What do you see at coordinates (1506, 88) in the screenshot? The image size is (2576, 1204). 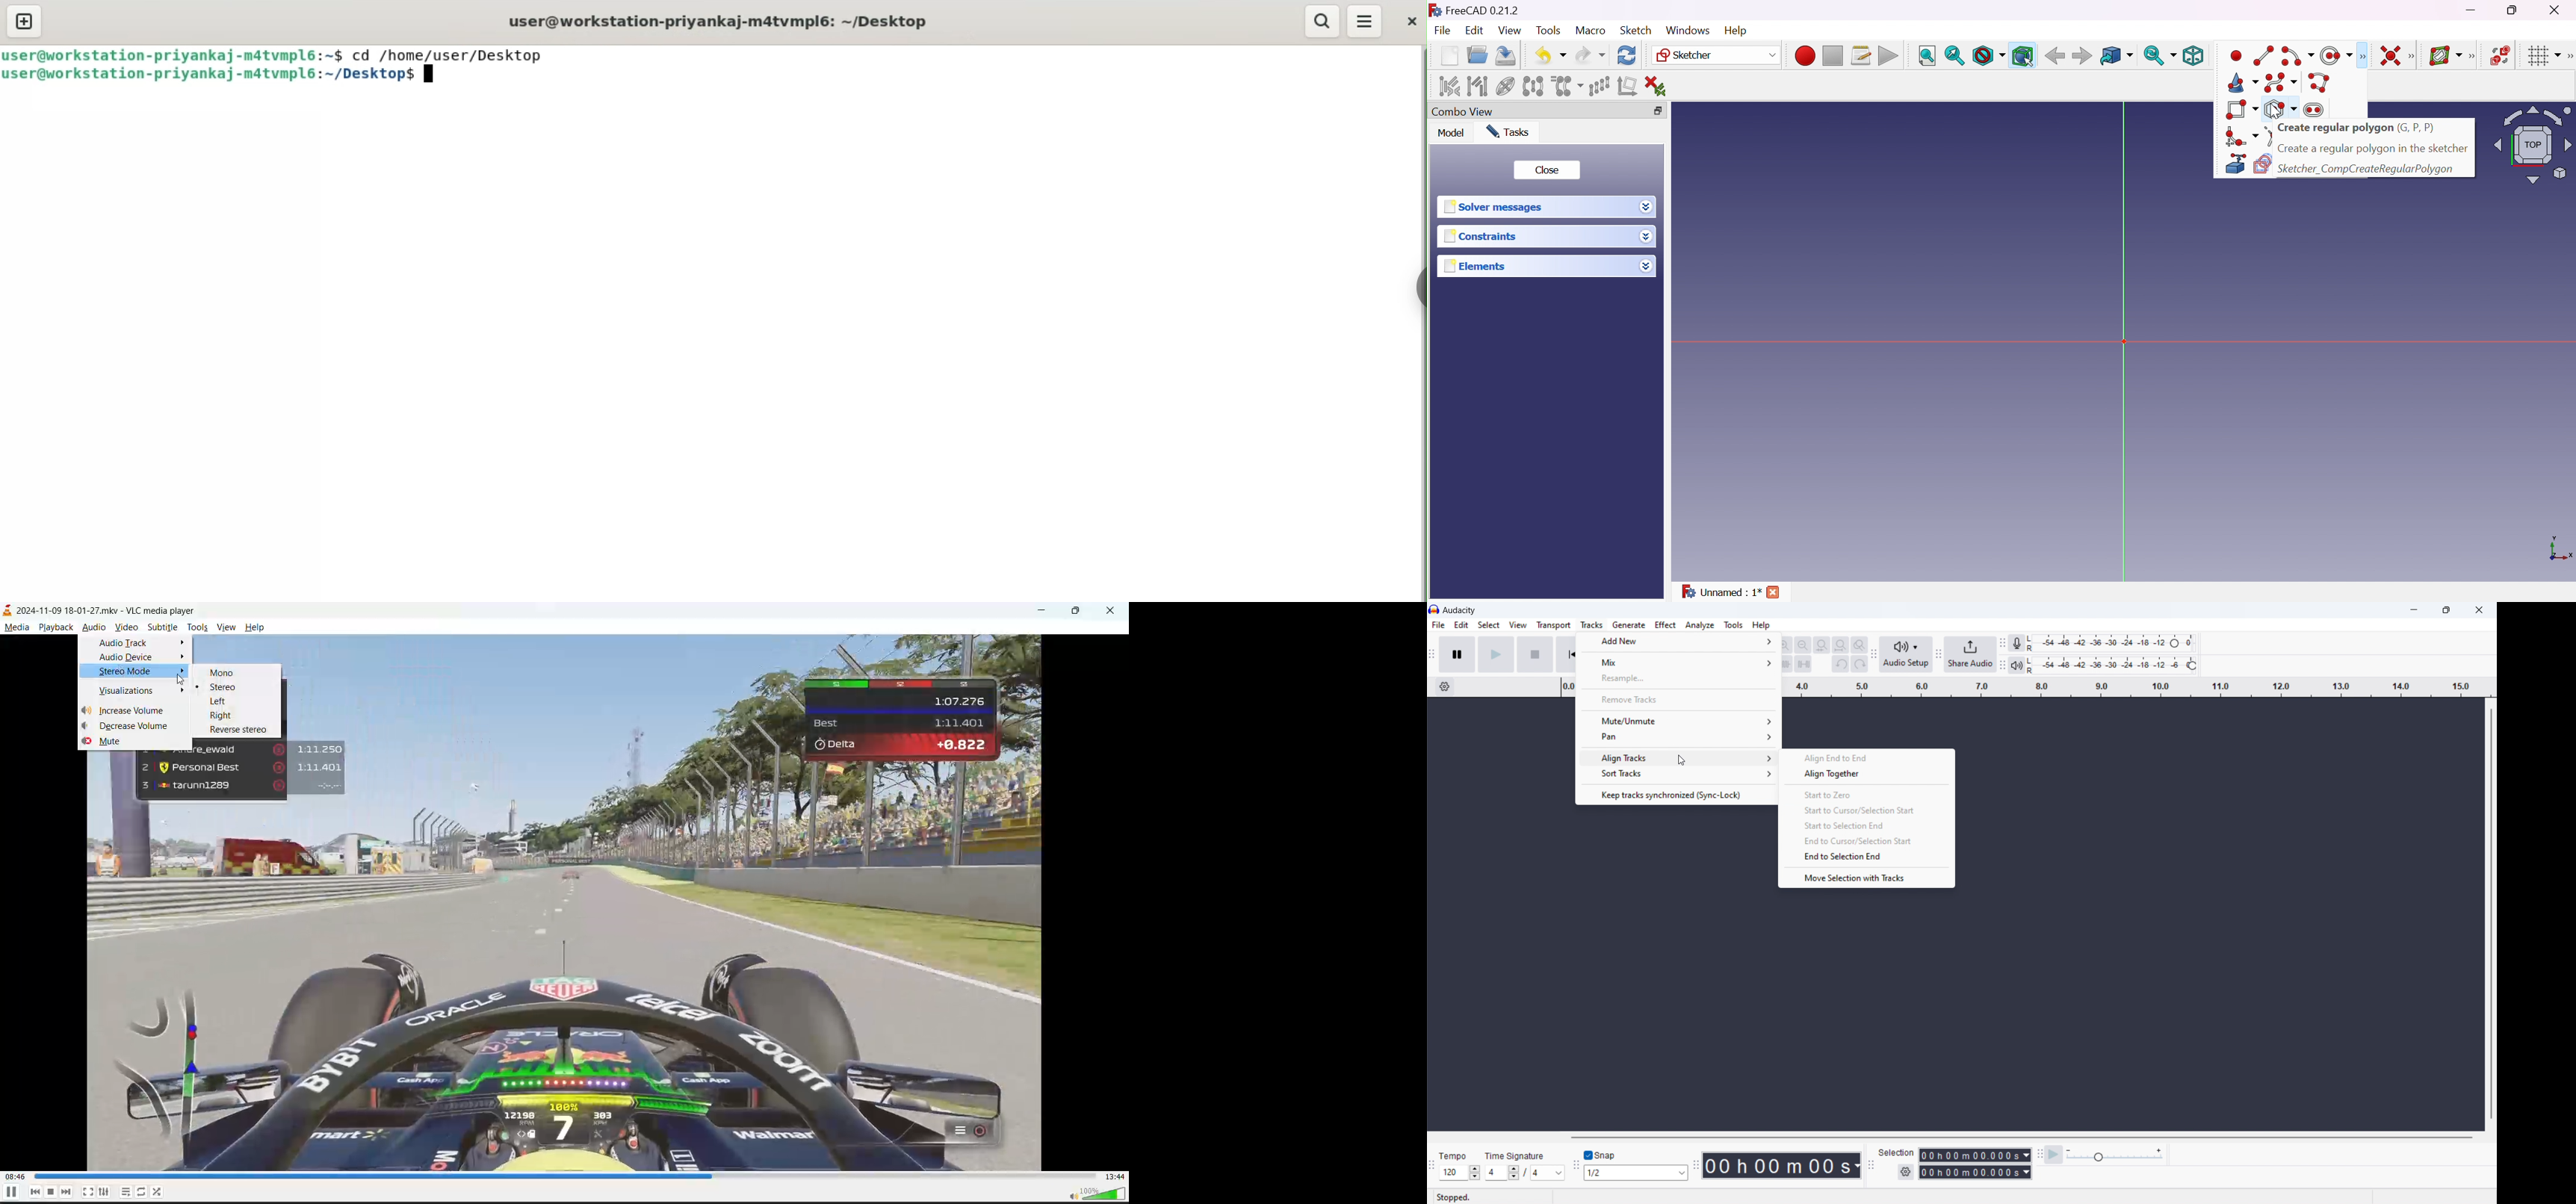 I see `Show/hide internal geometry` at bounding box center [1506, 88].